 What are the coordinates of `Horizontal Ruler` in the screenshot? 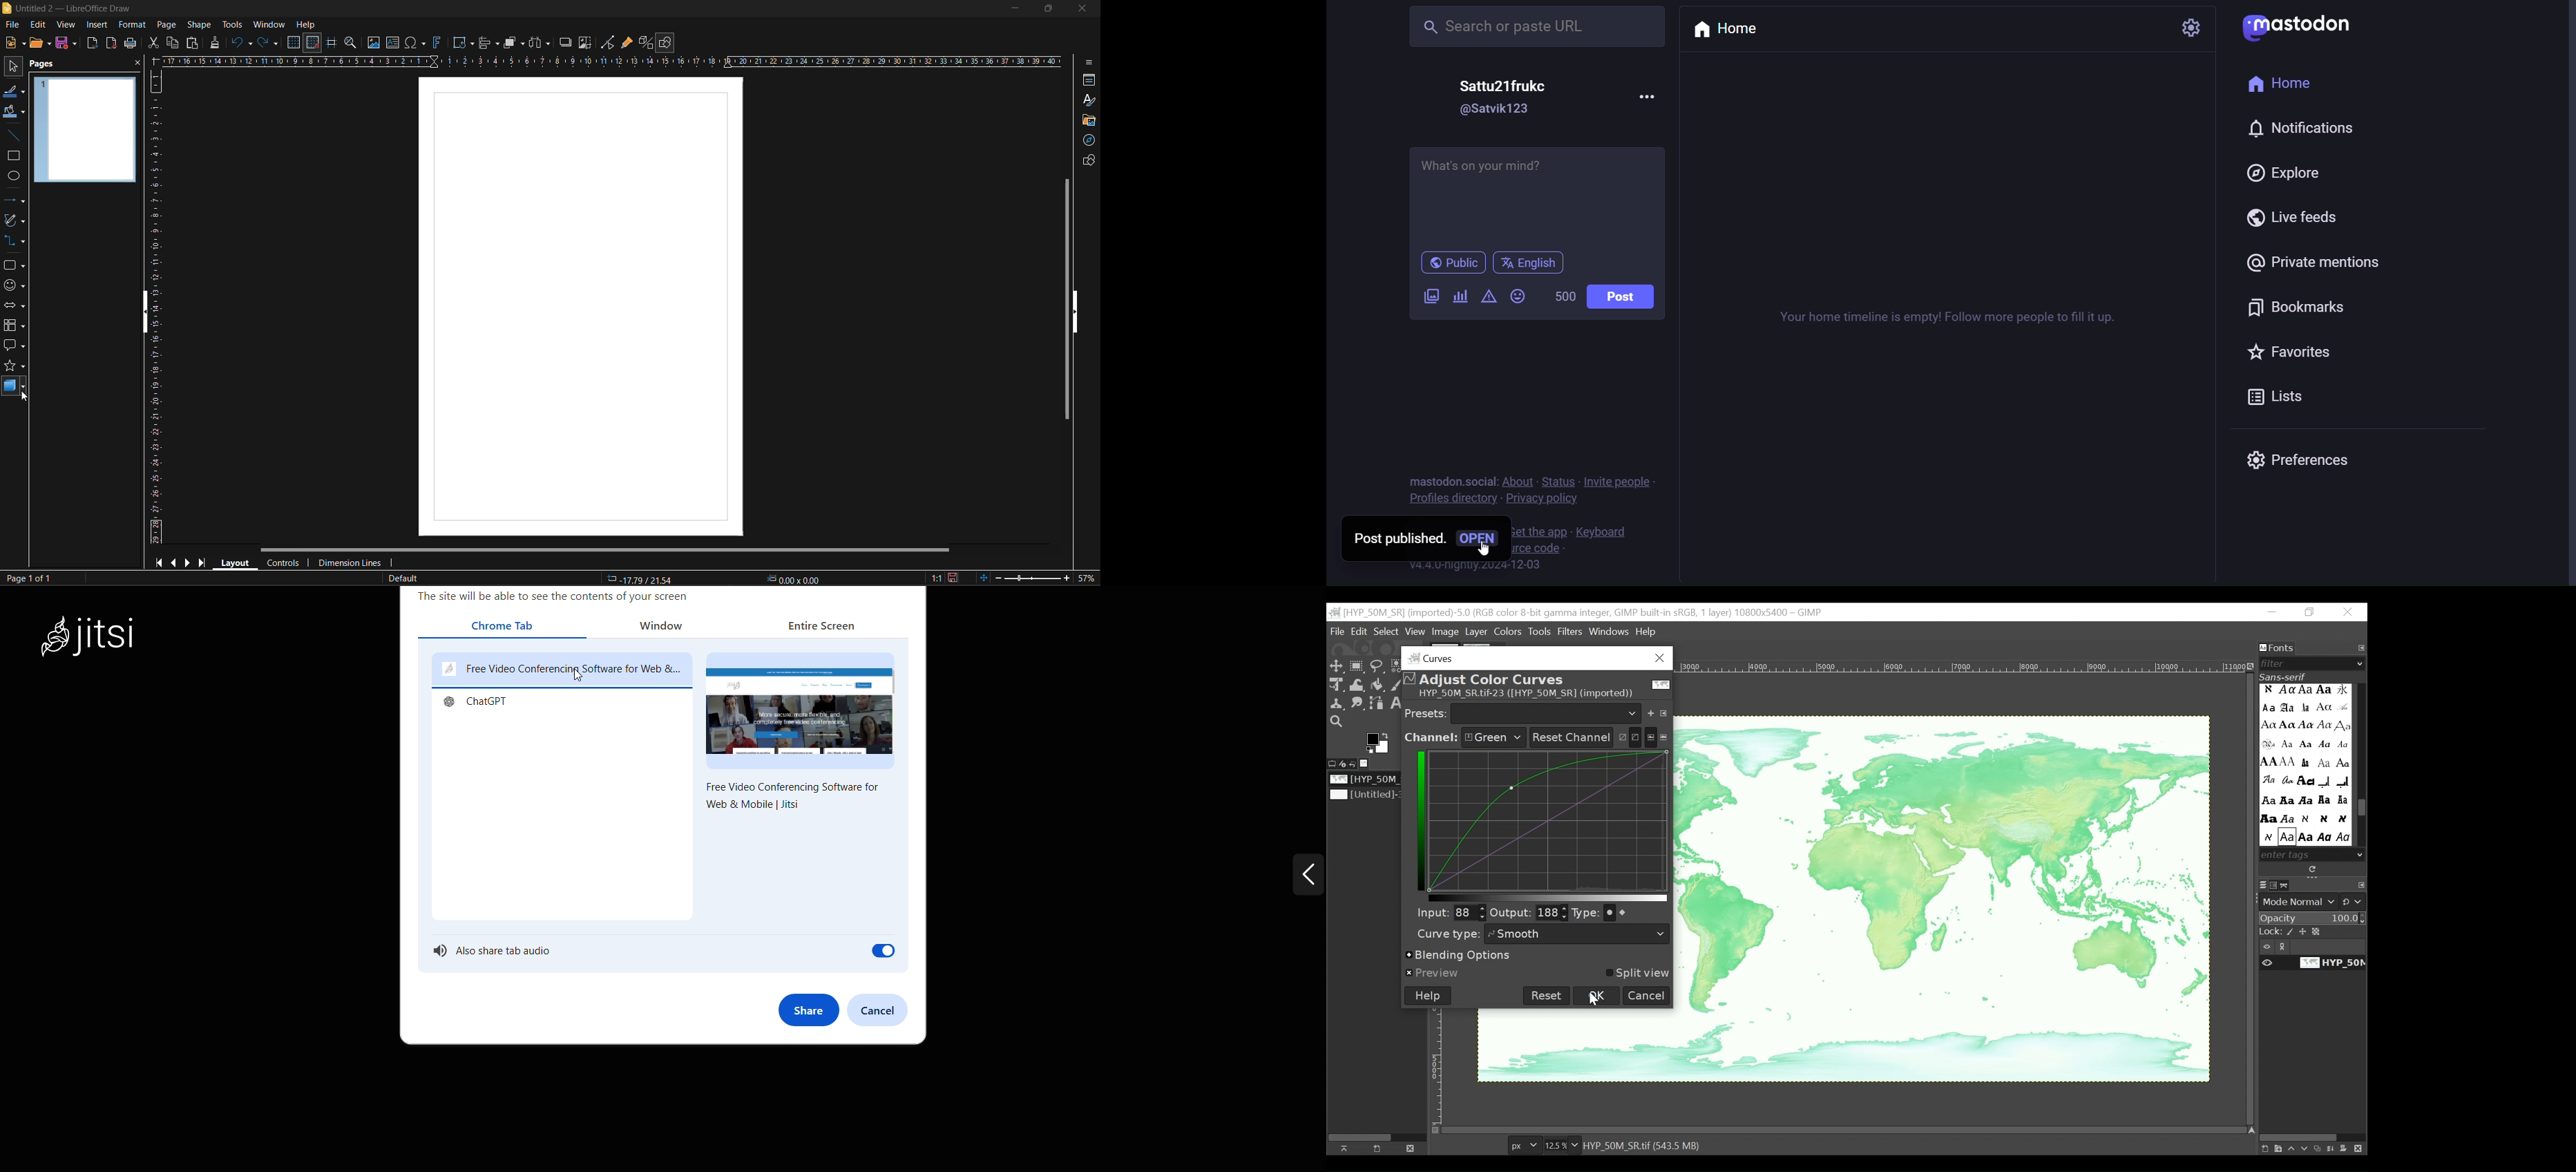 It's located at (1962, 666).